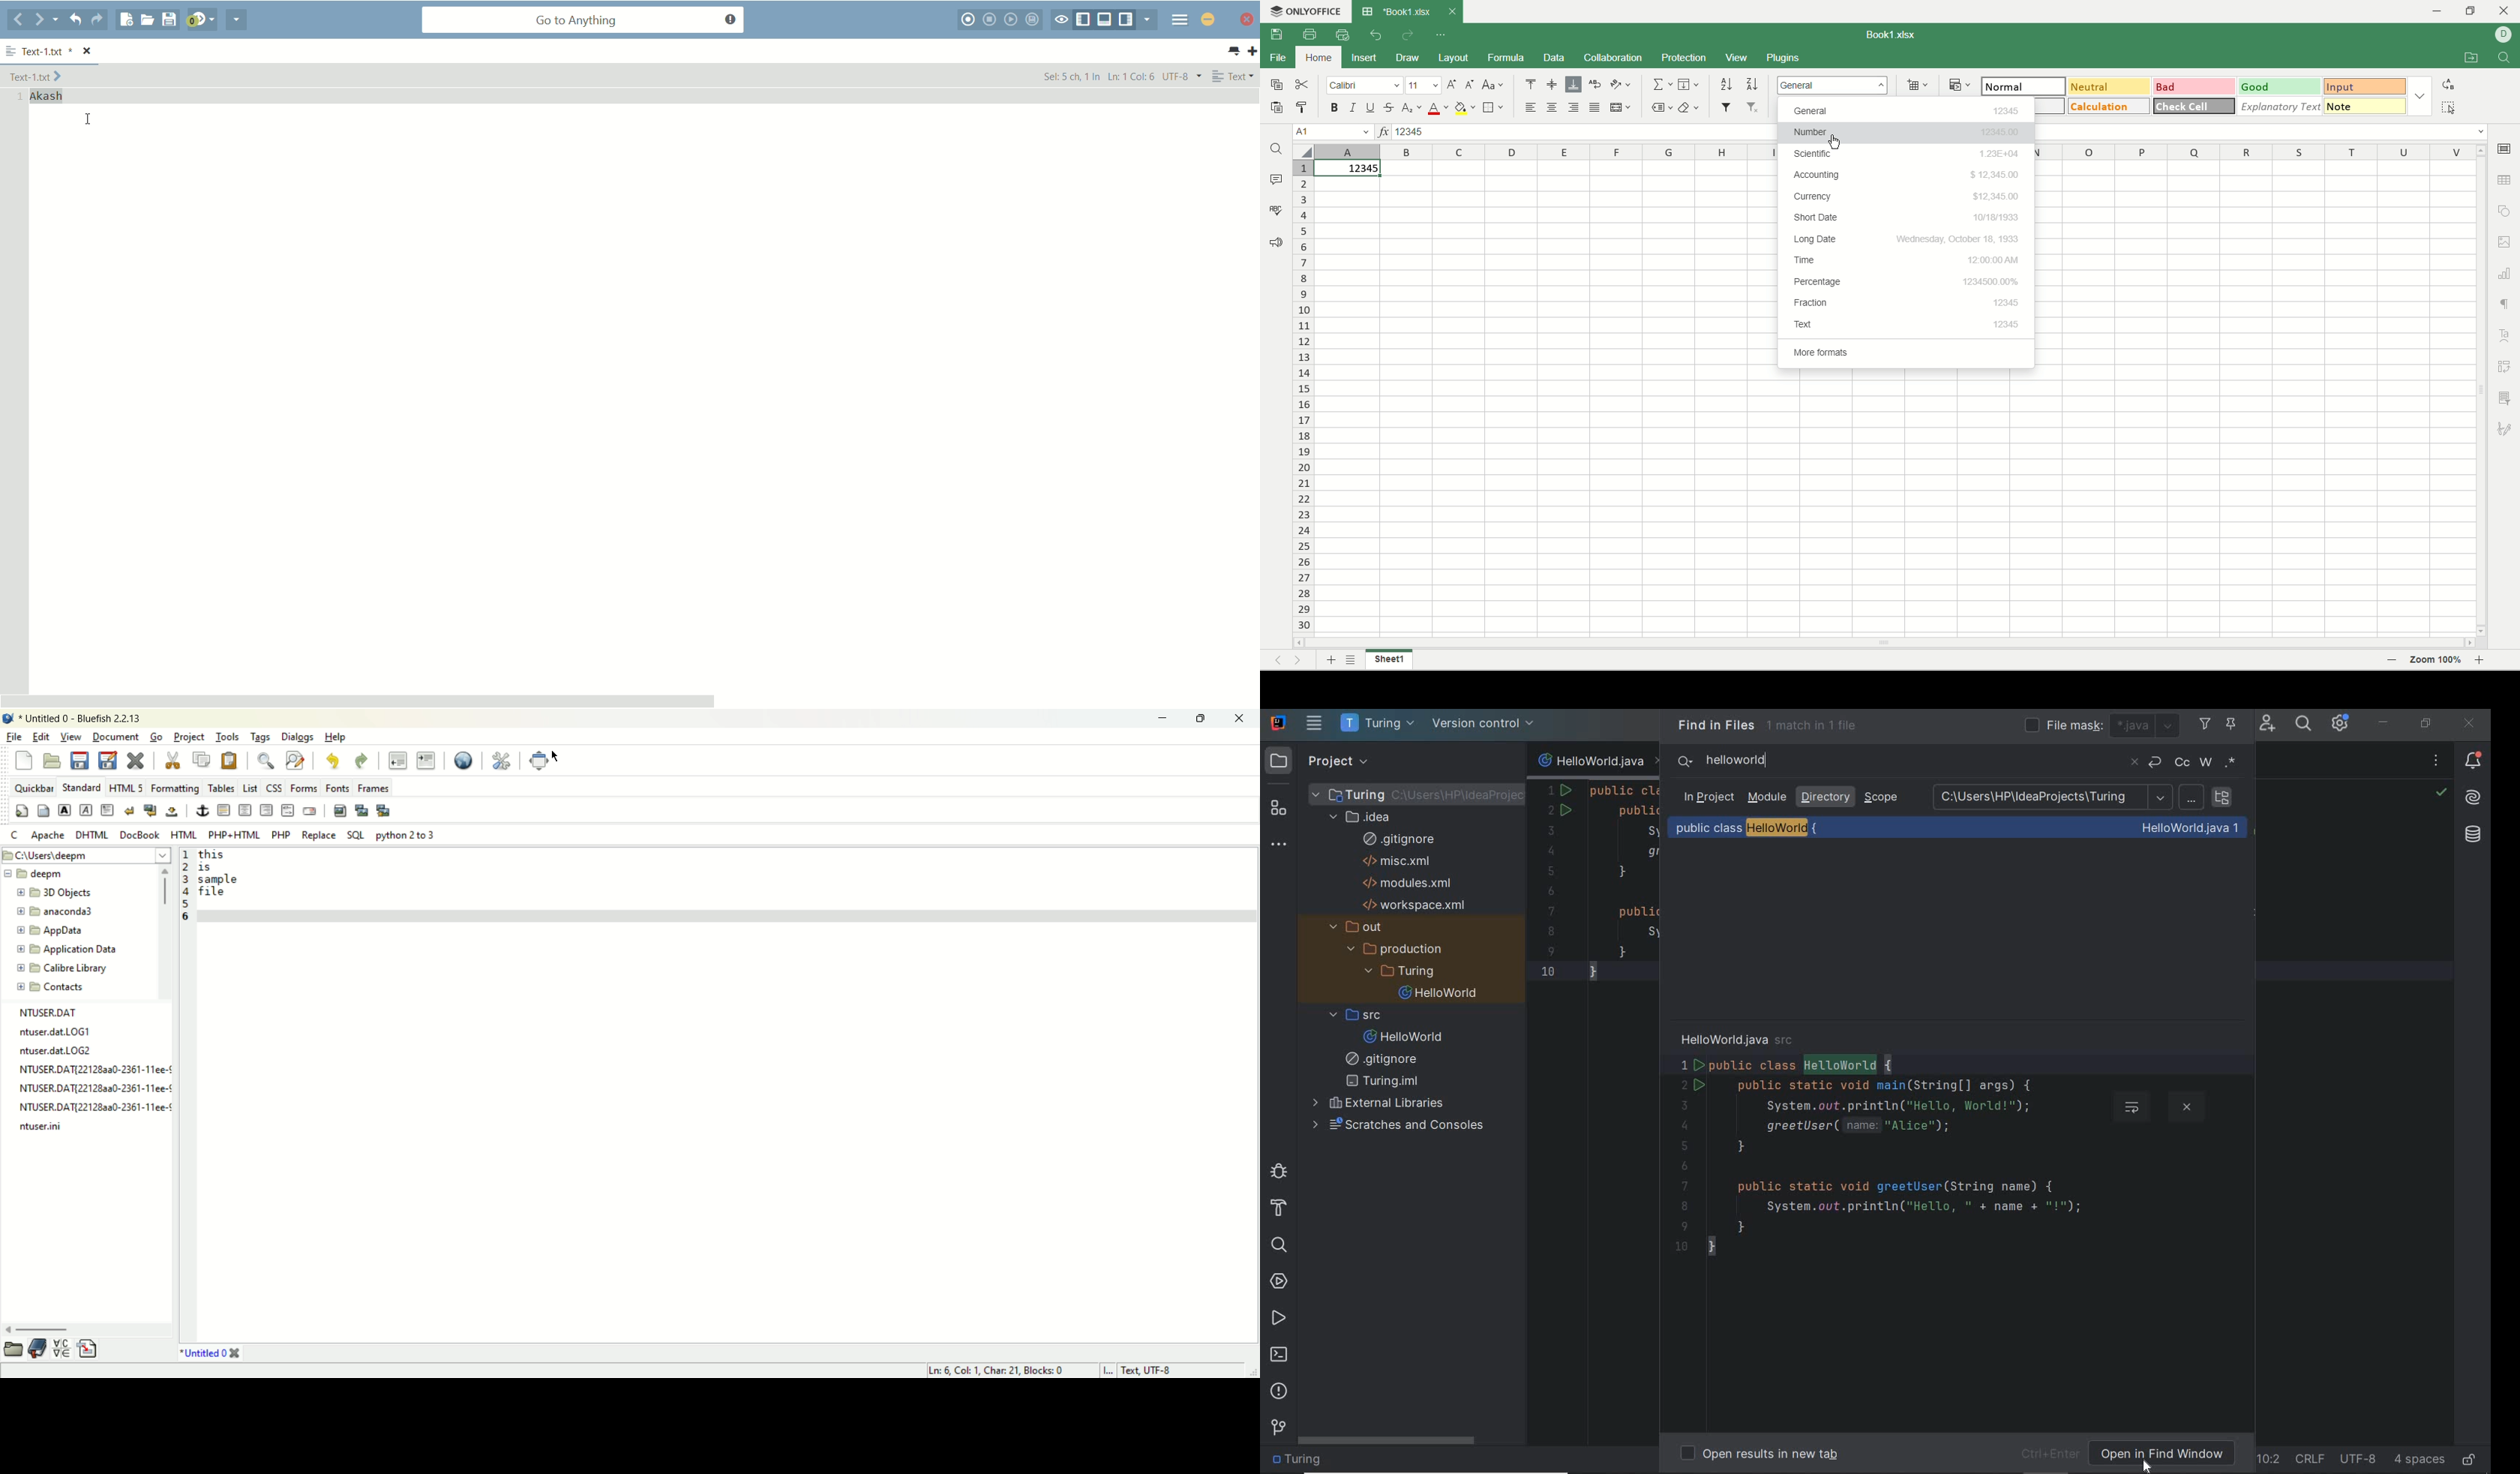 The width and height of the screenshot is (2520, 1484). Describe the element at coordinates (2225, 798) in the screenshot. I see `search recursively in subdirectories` at that location.